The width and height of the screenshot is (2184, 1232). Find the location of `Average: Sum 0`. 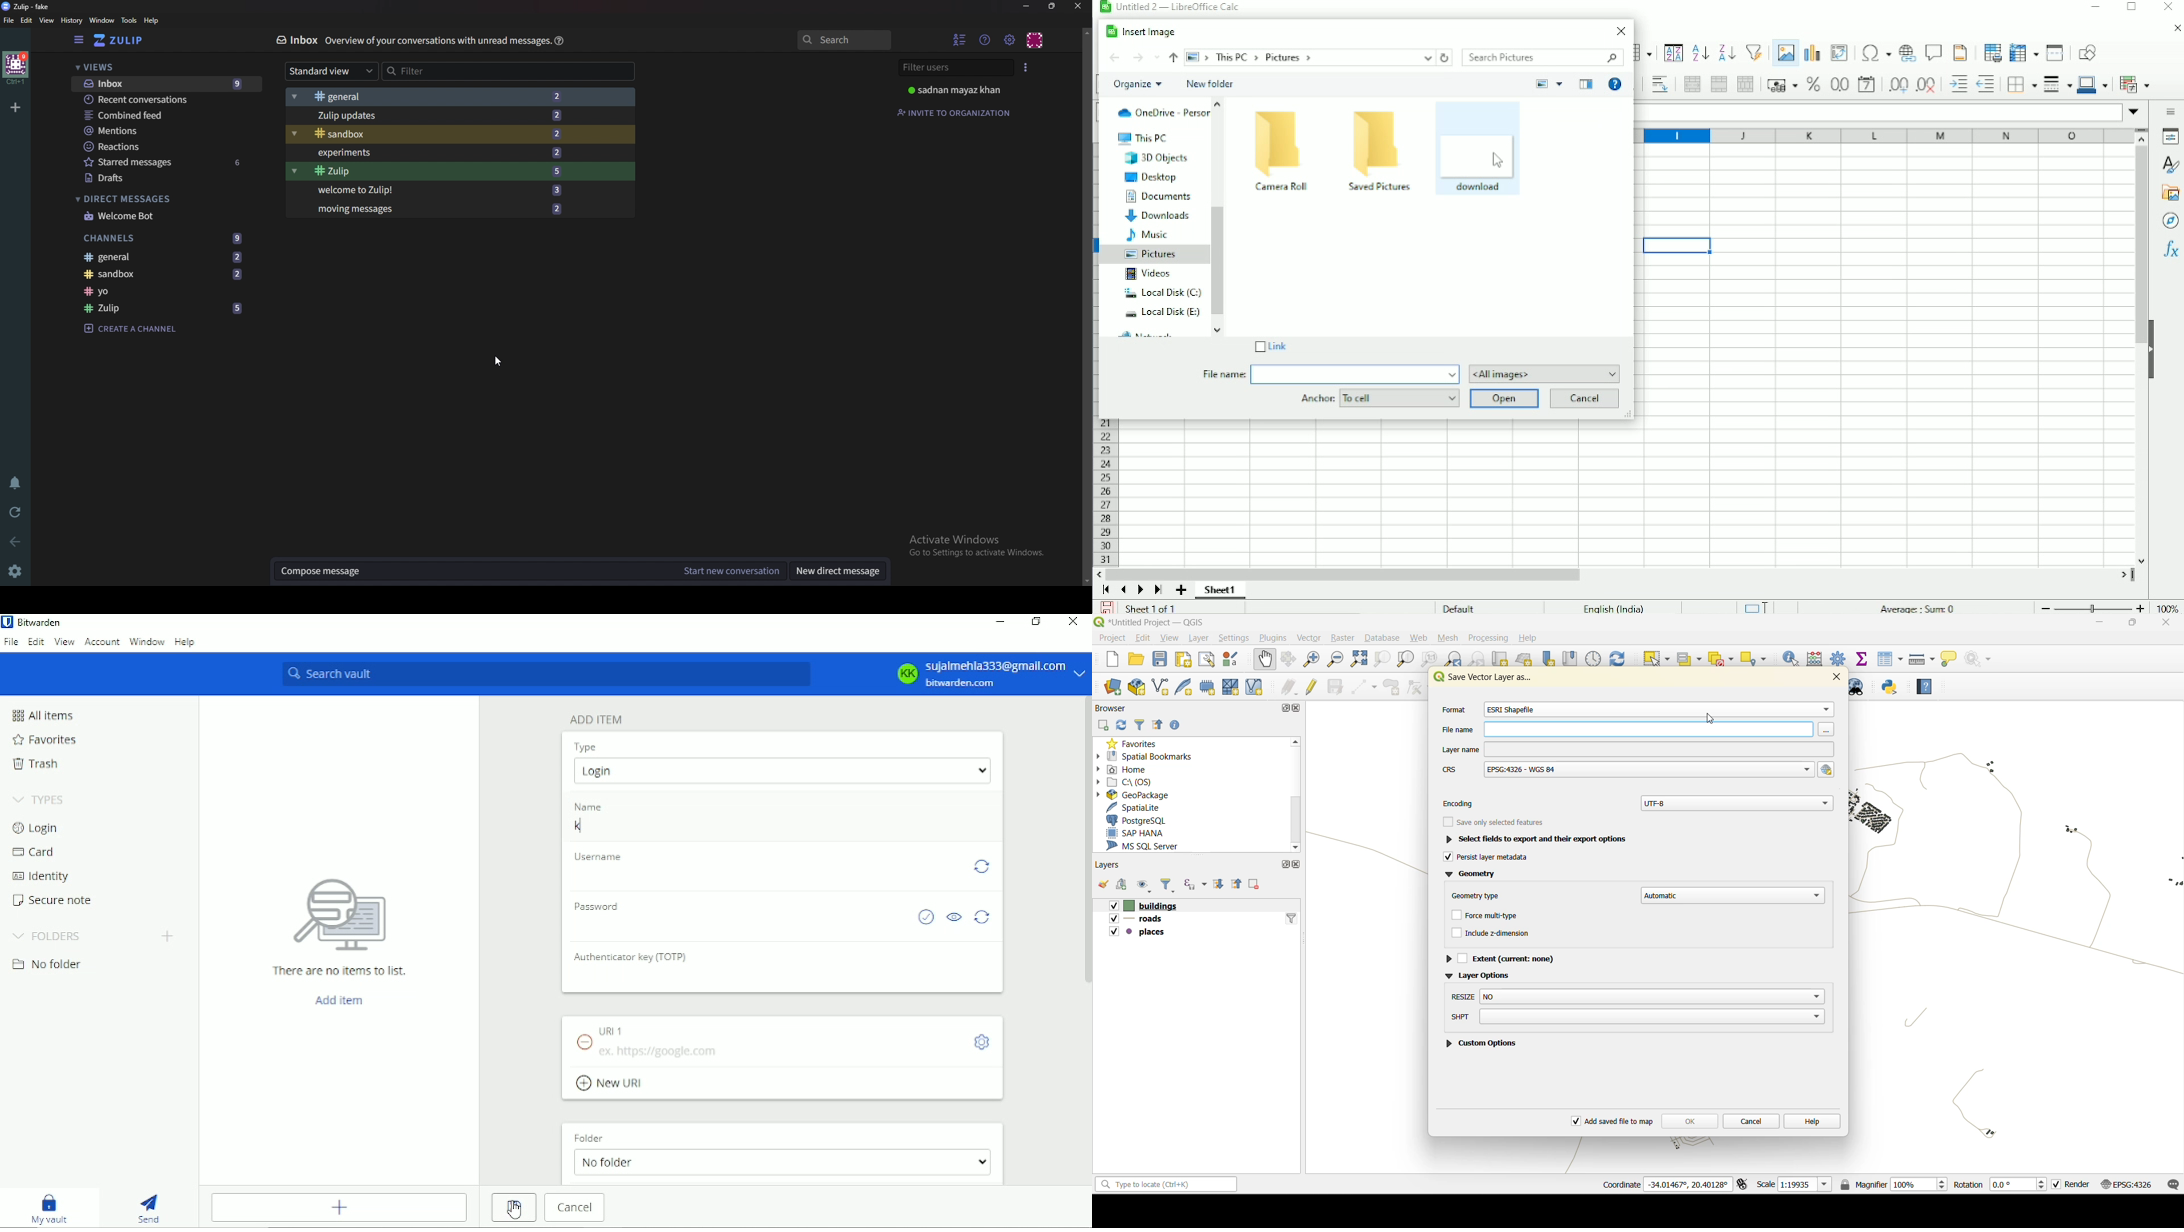

Average: Sum 0 is located at coordinates (1916, 606).